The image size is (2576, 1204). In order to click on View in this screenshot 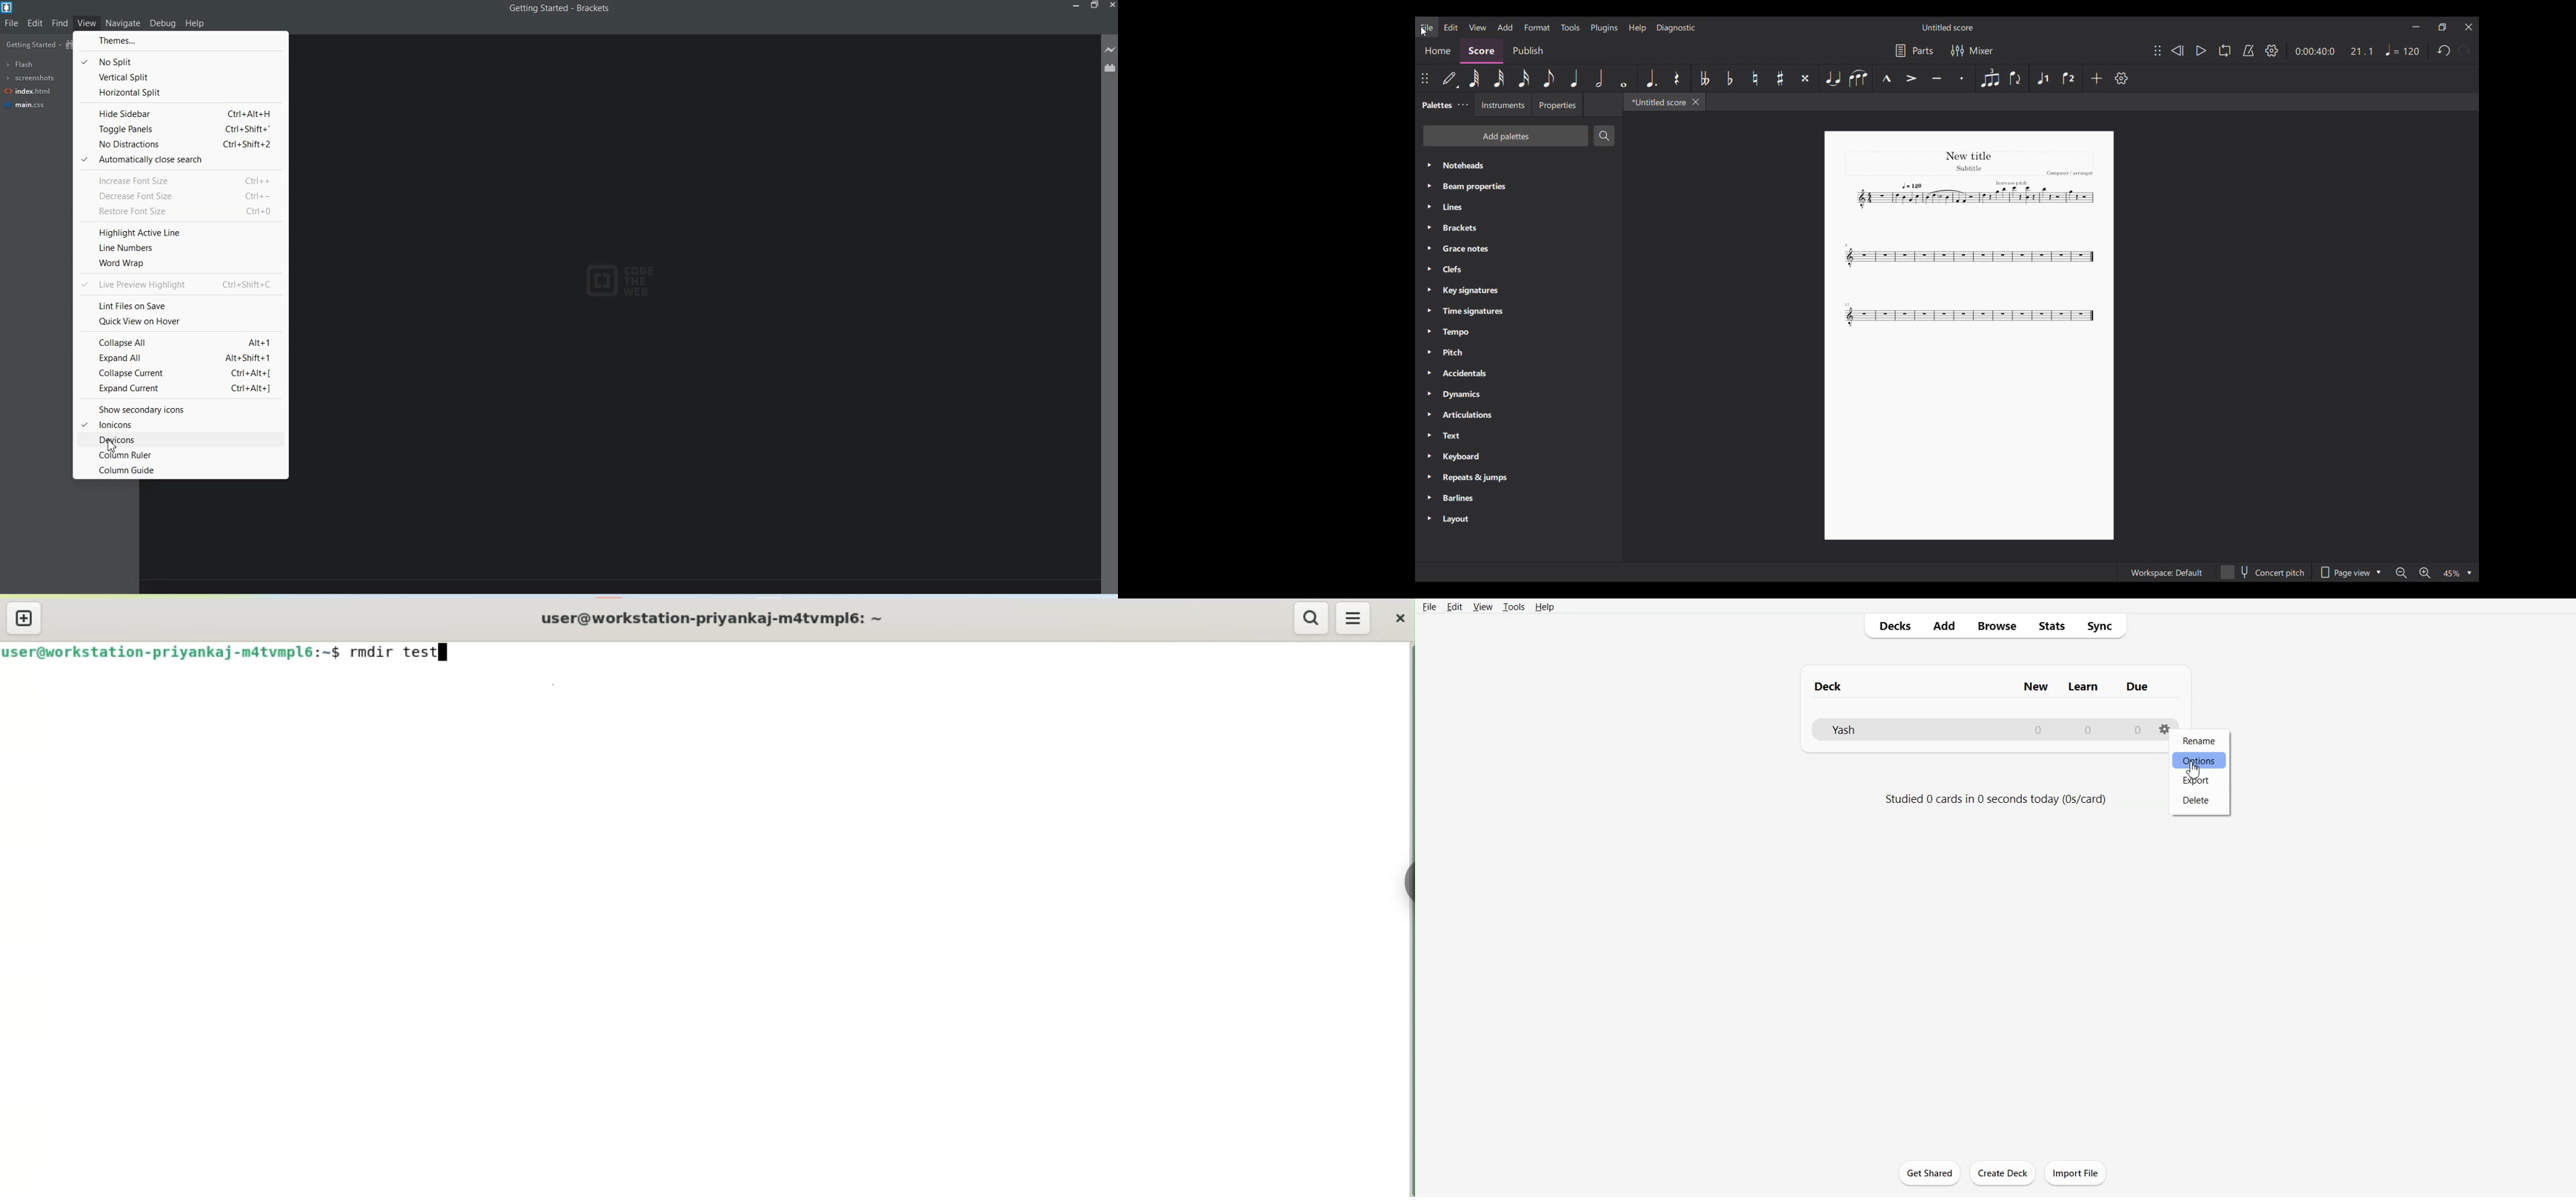, I will do `click(88, 23)`.